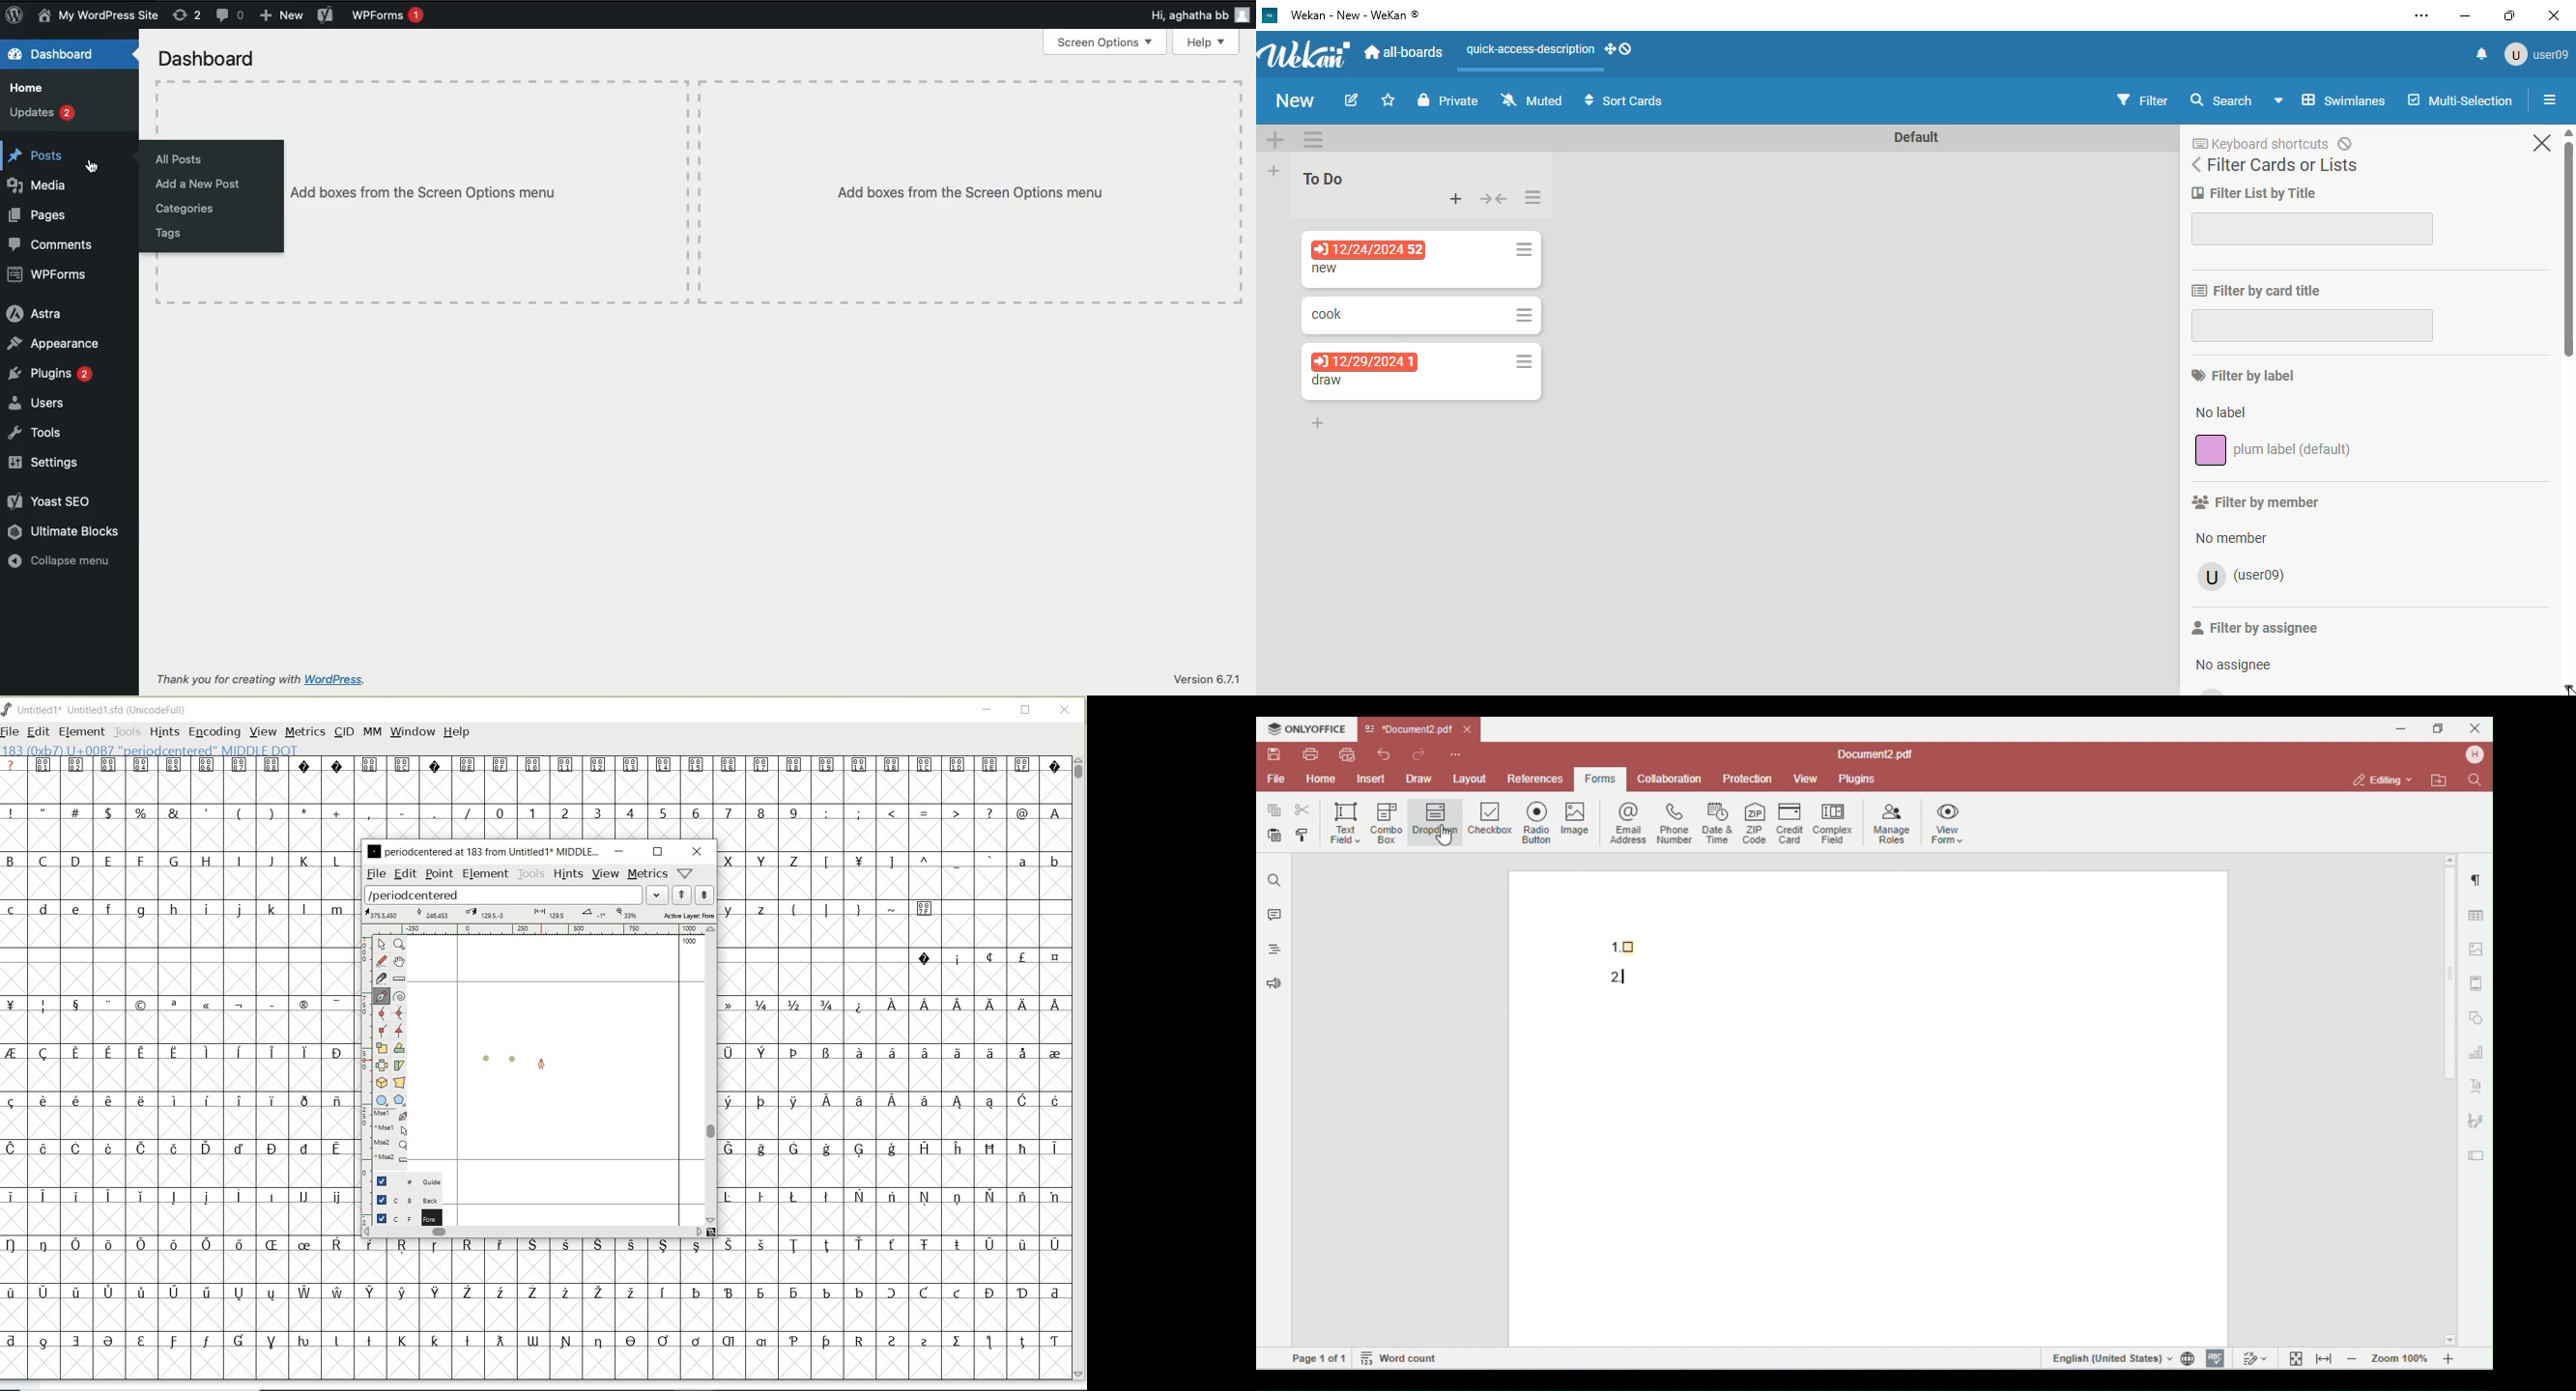  What do you see at coordinates (2460, 99) in the screenshot?
I see `multi-selection` at bounding box center [2460, 99].